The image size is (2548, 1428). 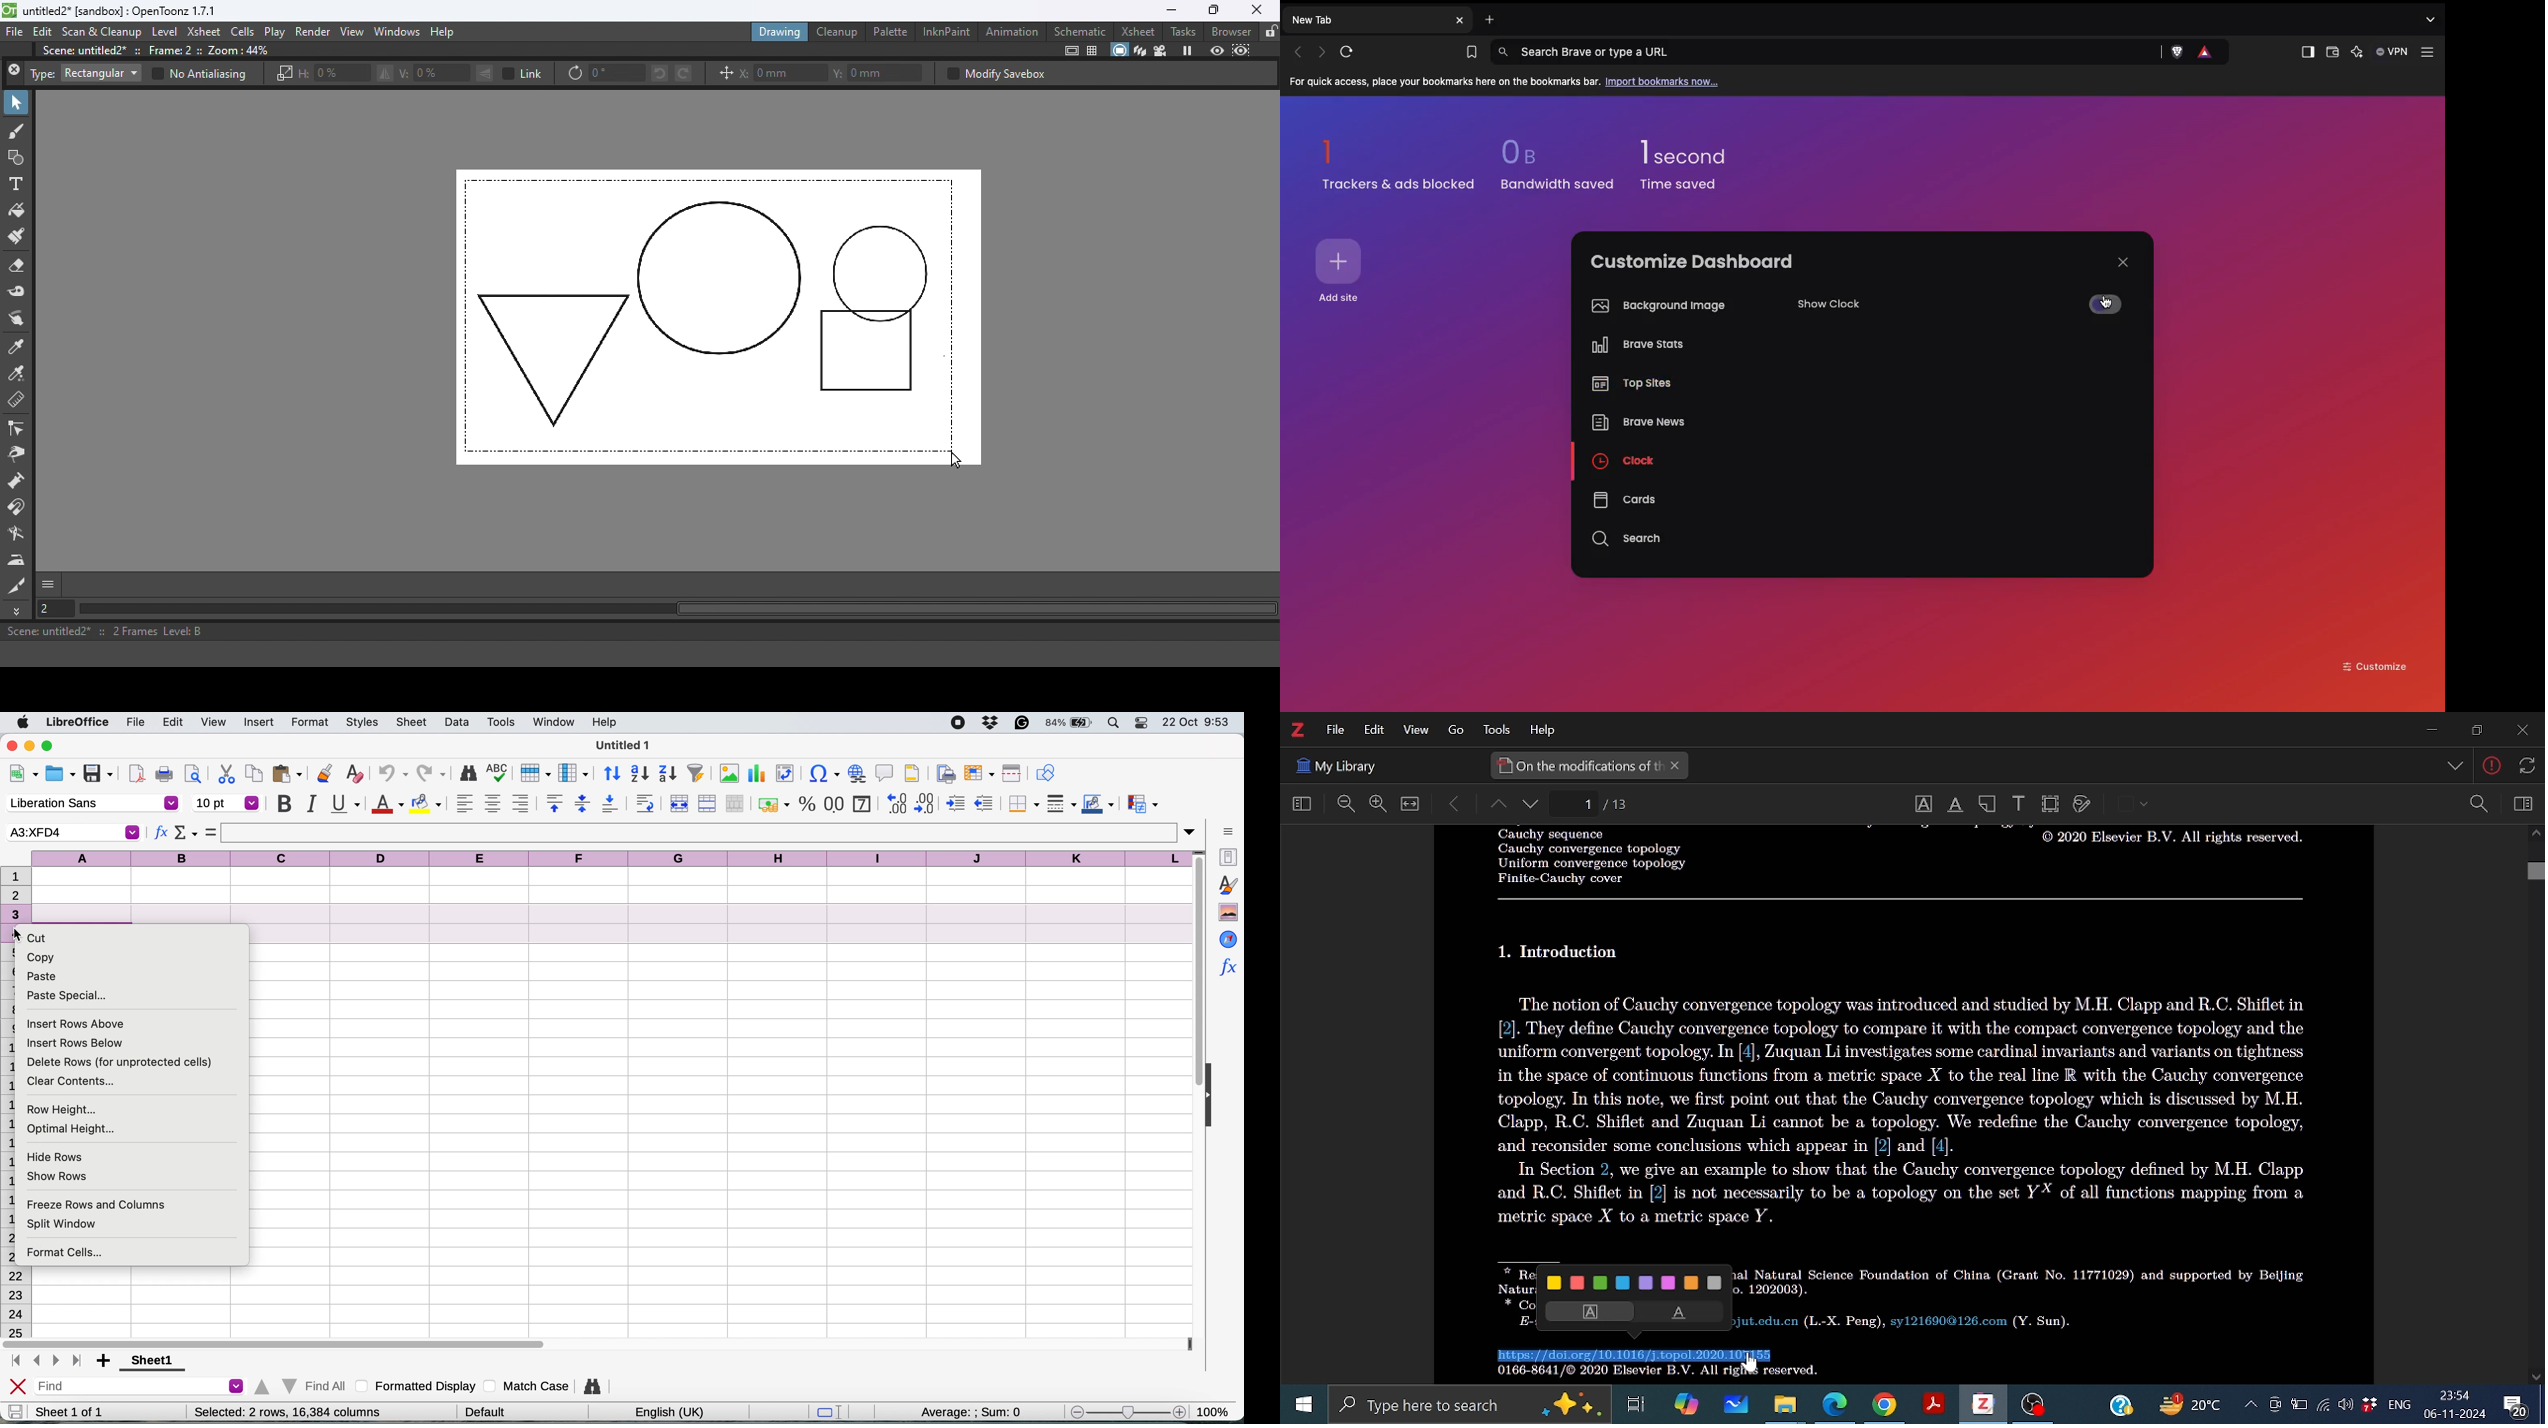 What do you see at coordinates (886, 773) in the screenshot?
I see `insert comment` at bounding box center [886, 773].